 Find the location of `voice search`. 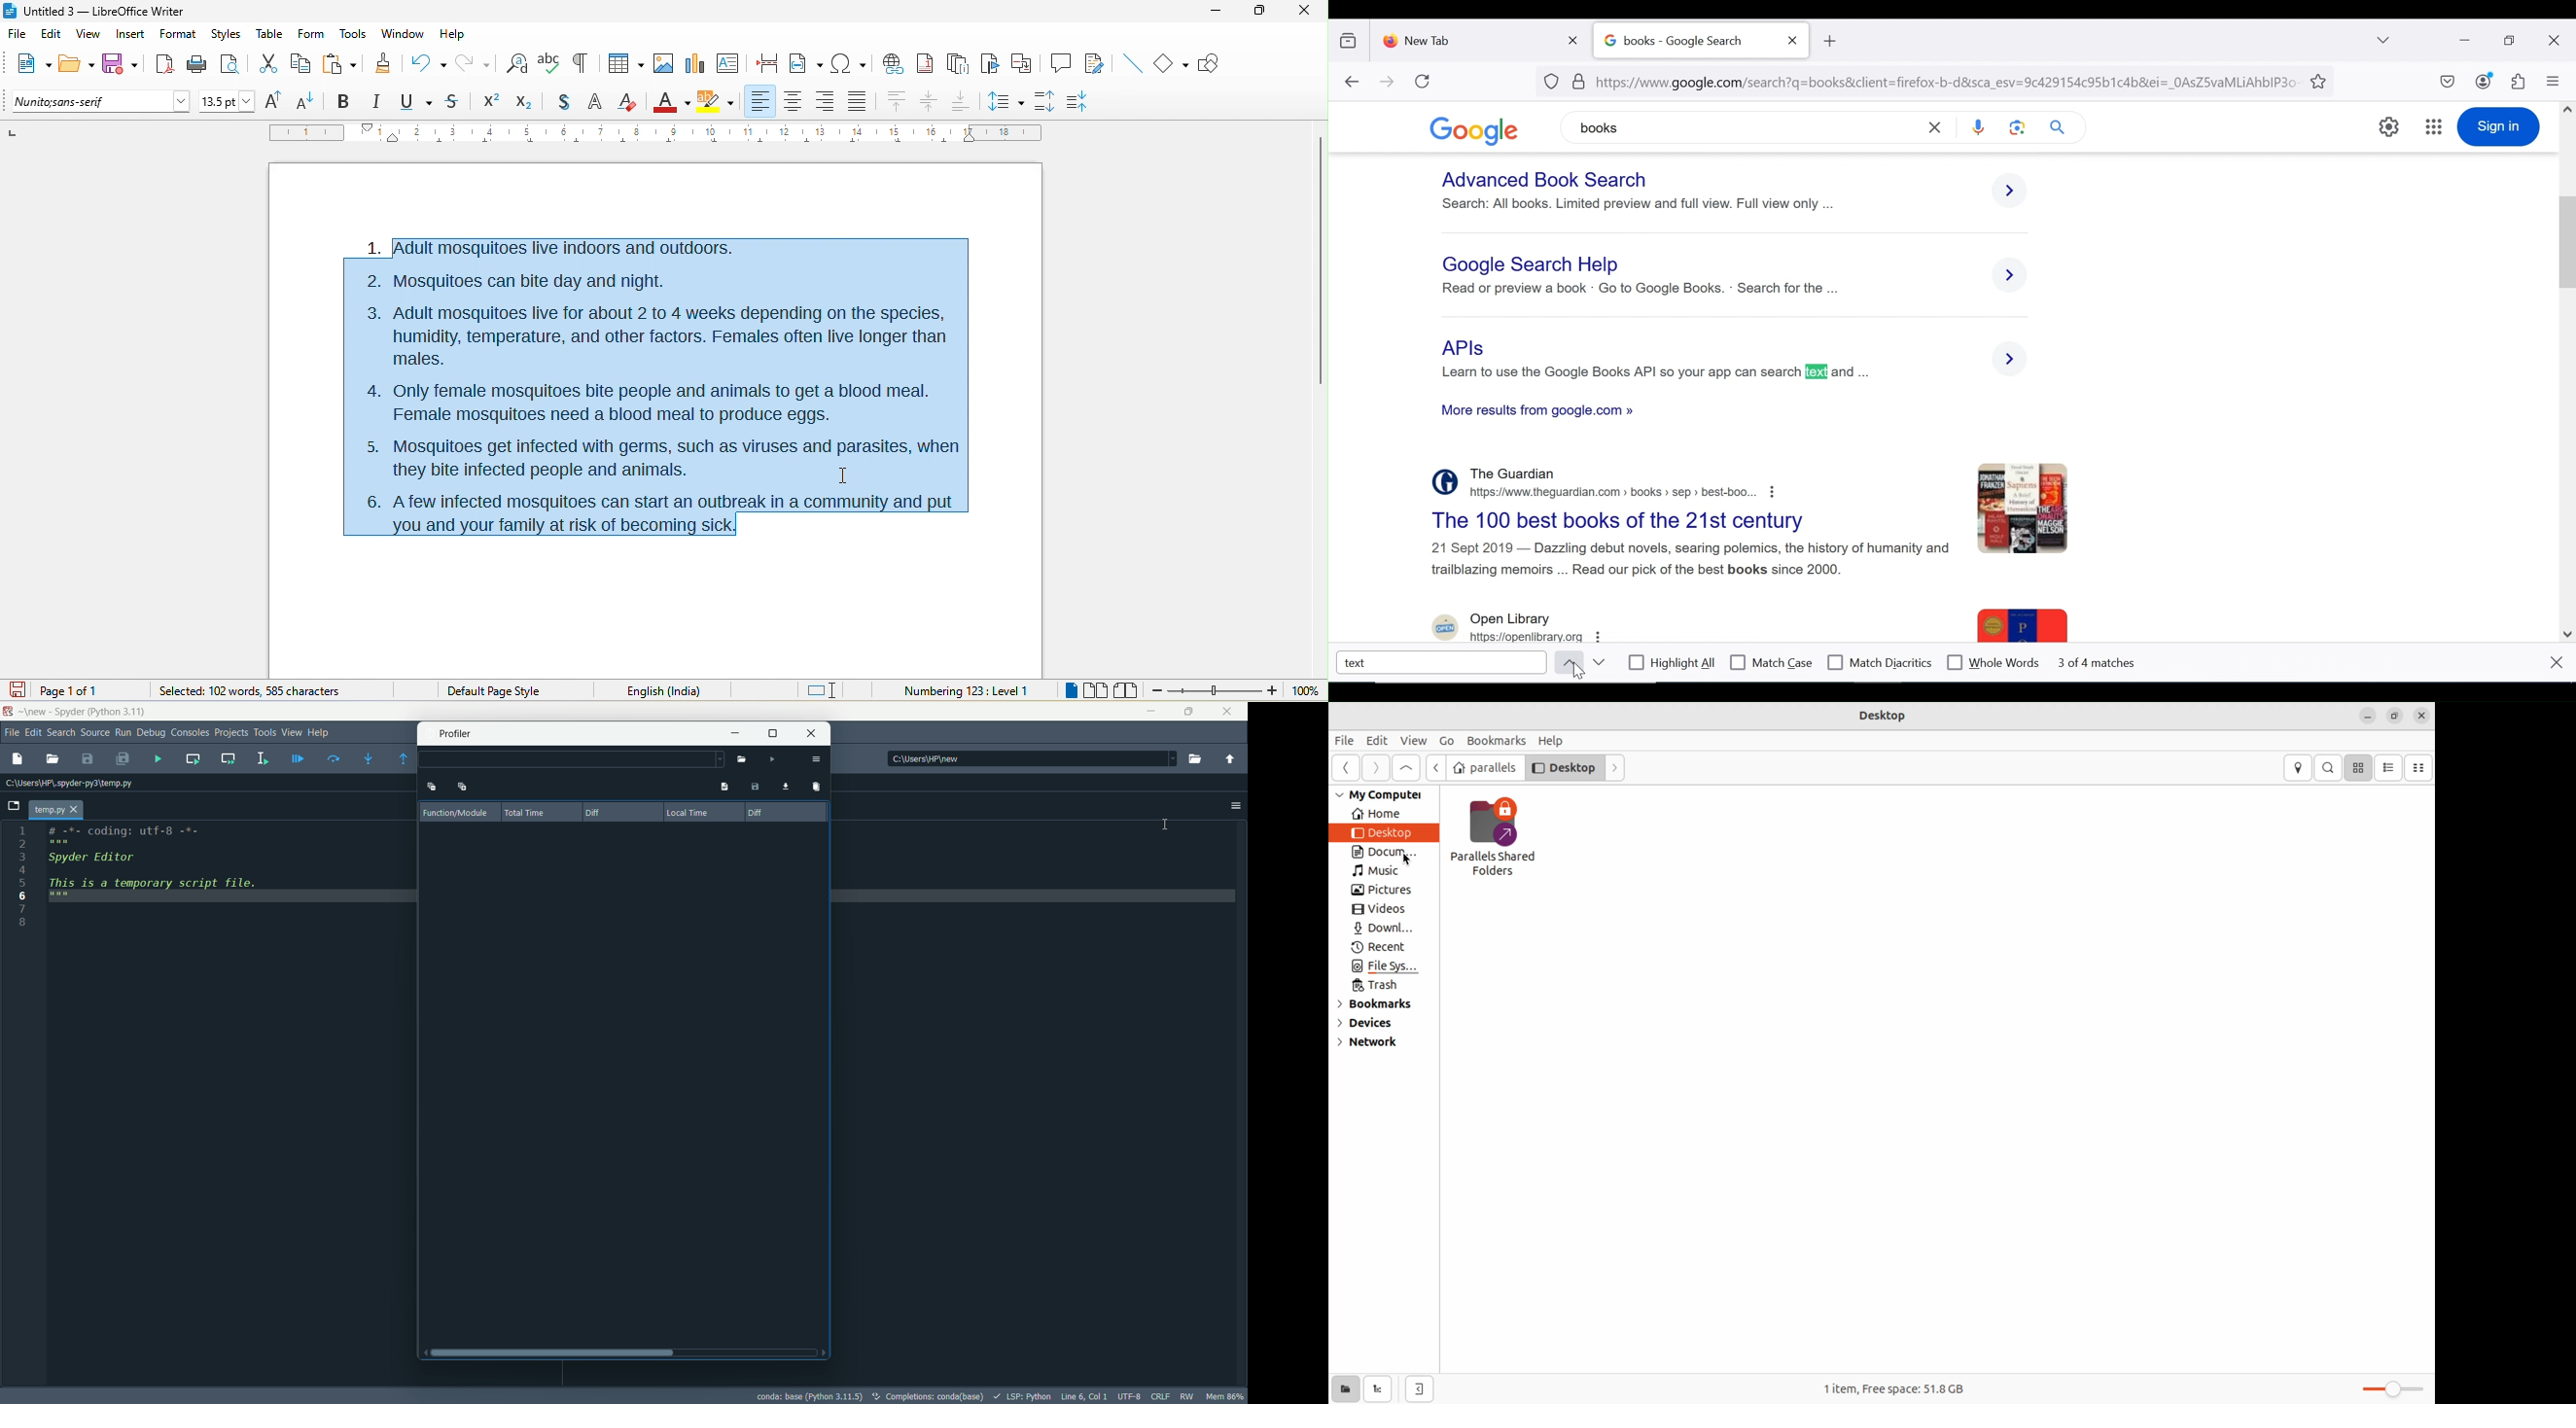

voice search is located at coordinates (1978, 129).